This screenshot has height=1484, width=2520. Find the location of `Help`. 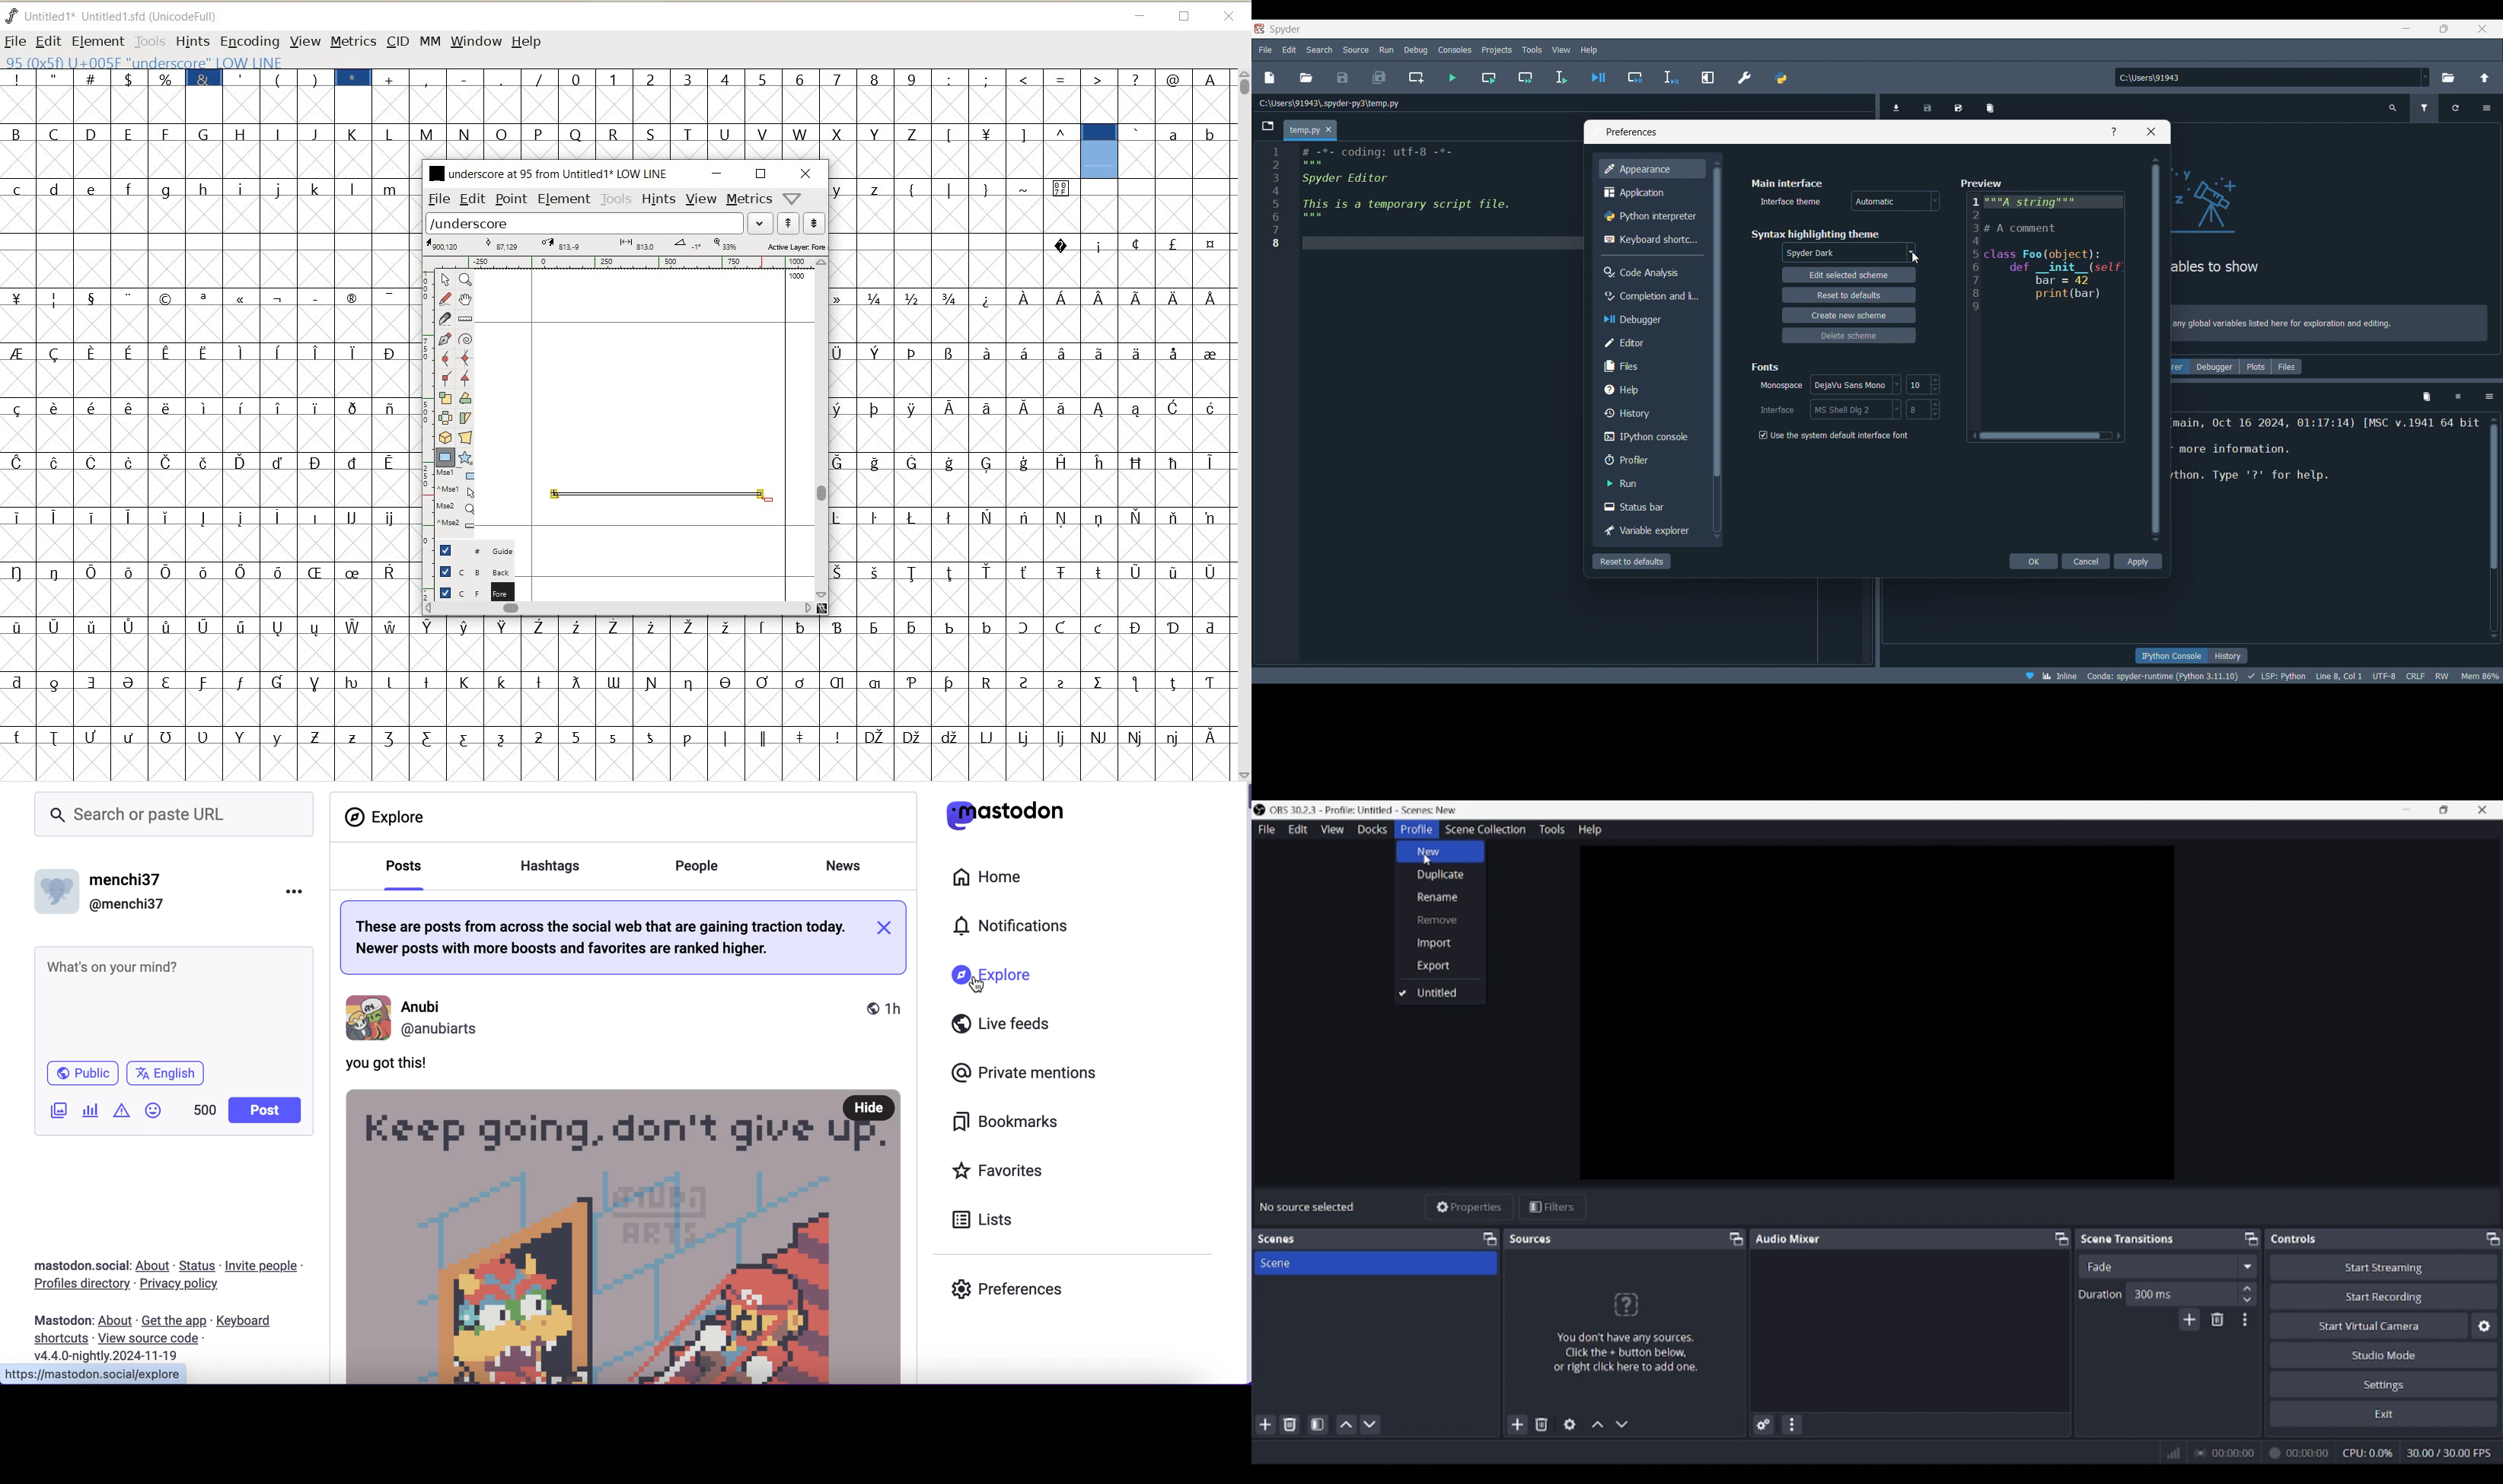

Help is located at coordinates (2114, 132).